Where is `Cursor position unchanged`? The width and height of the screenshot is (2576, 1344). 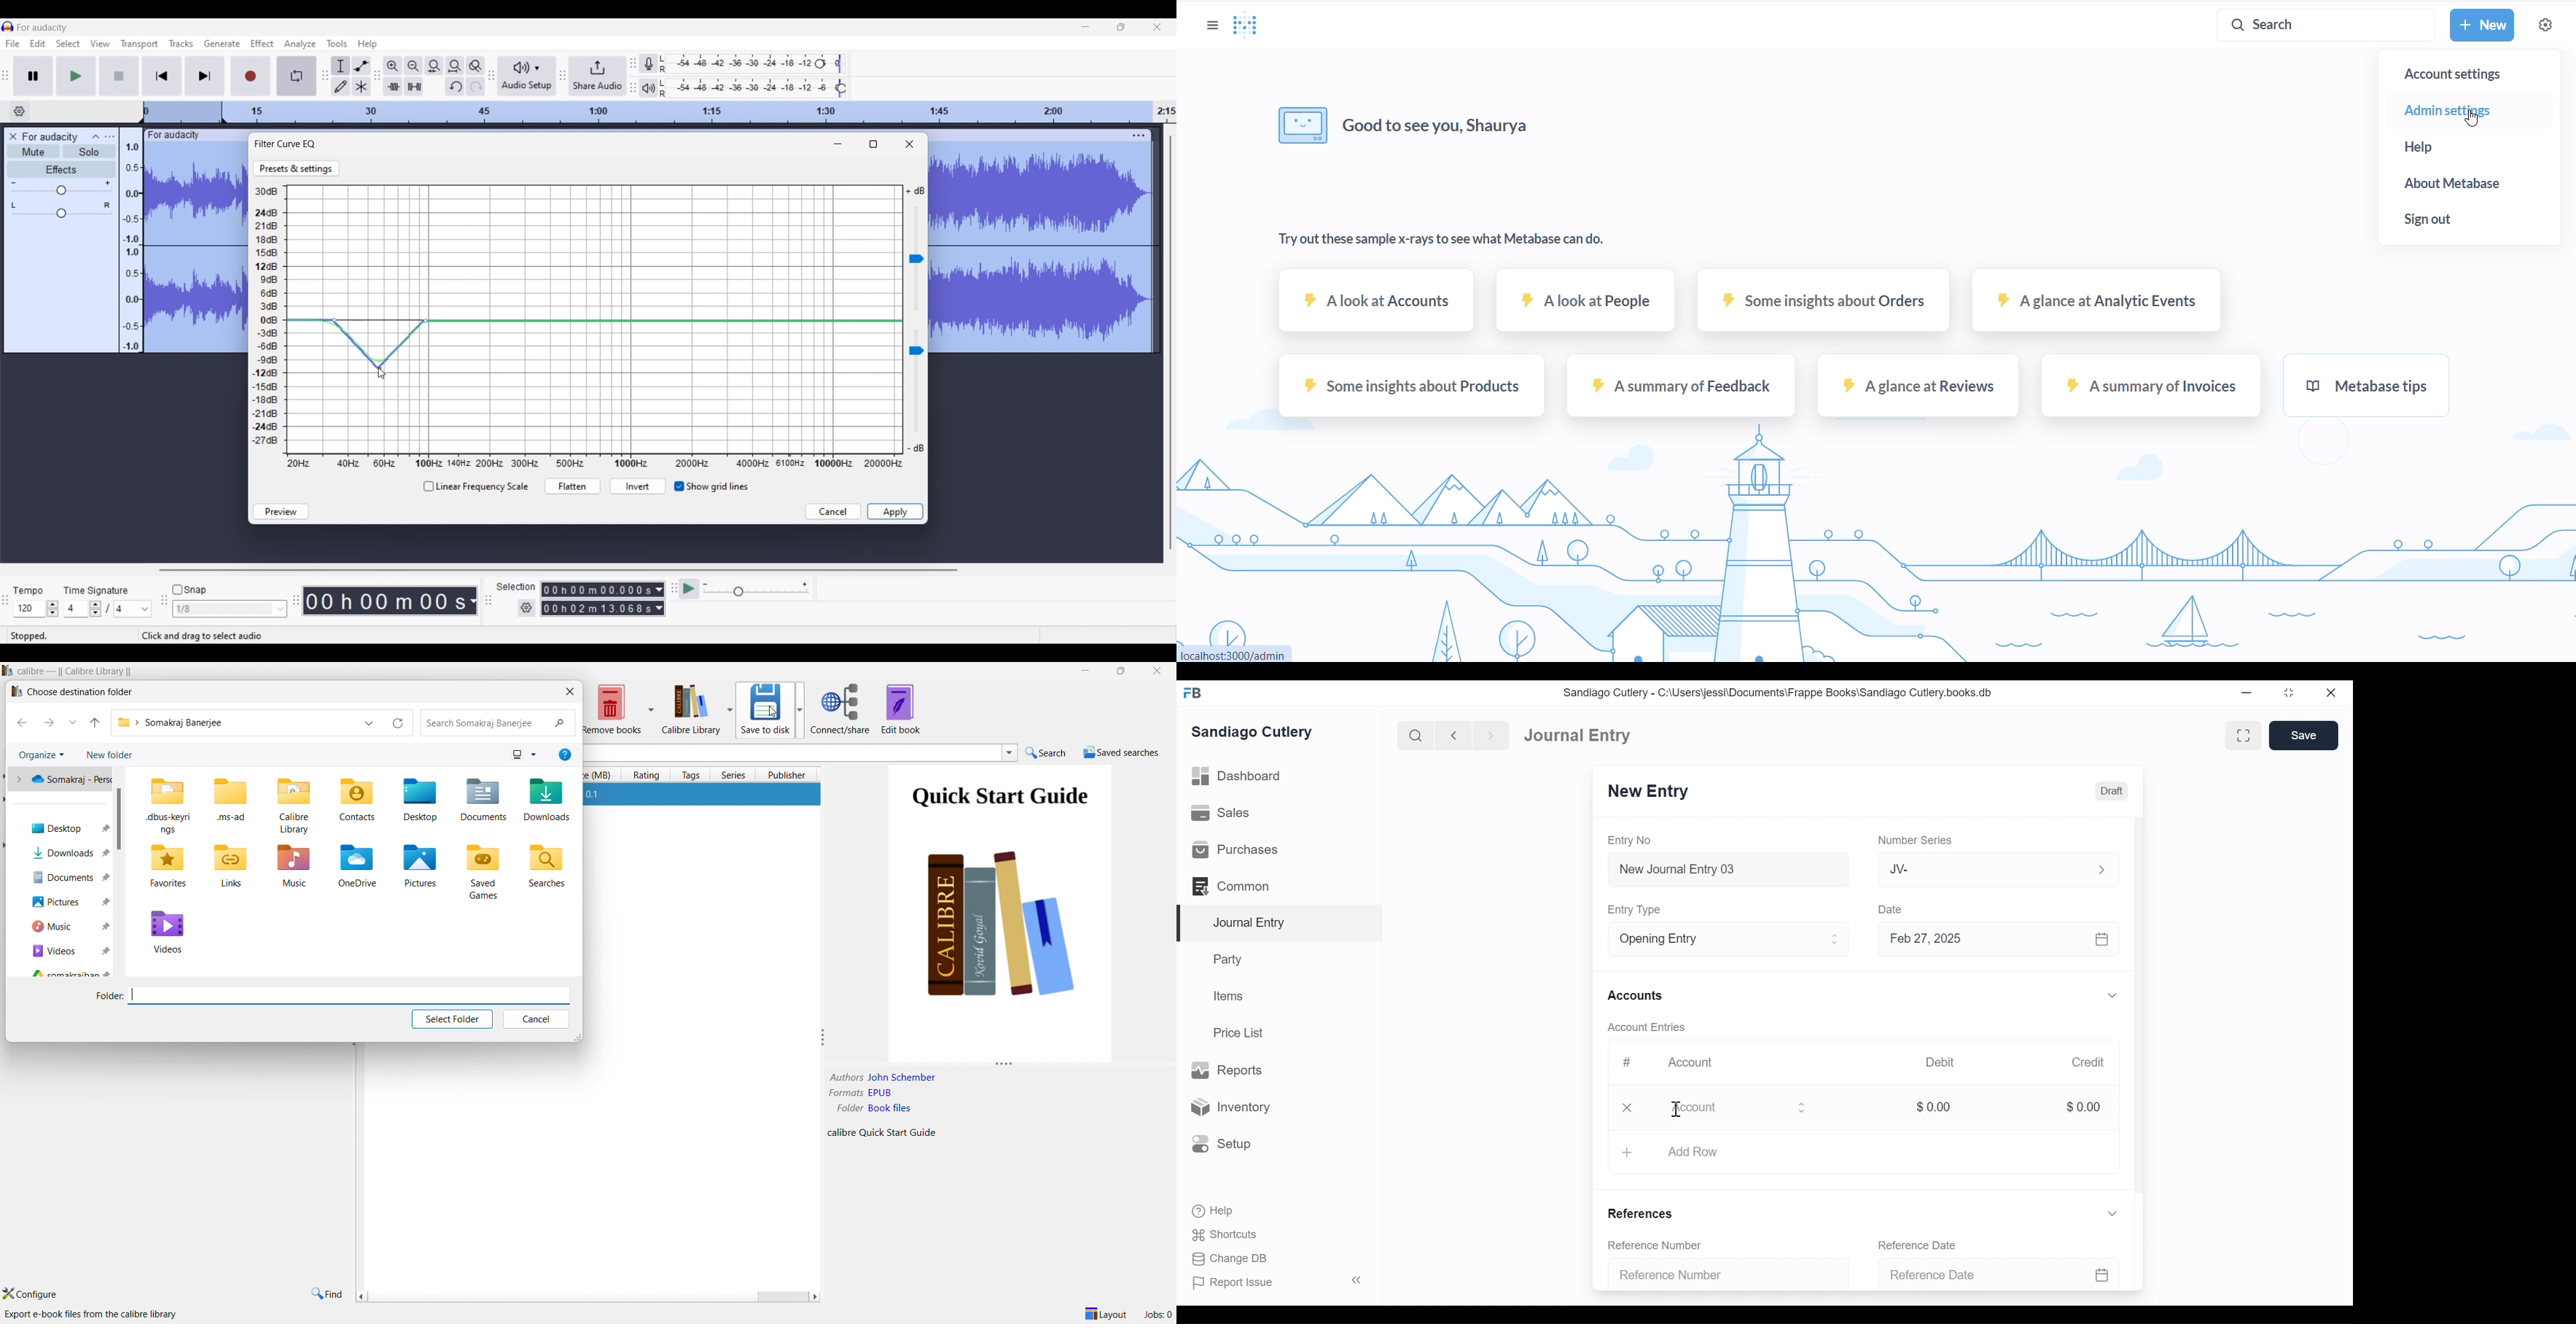 Cursor position unchanged is located at coordinates (382, 373).